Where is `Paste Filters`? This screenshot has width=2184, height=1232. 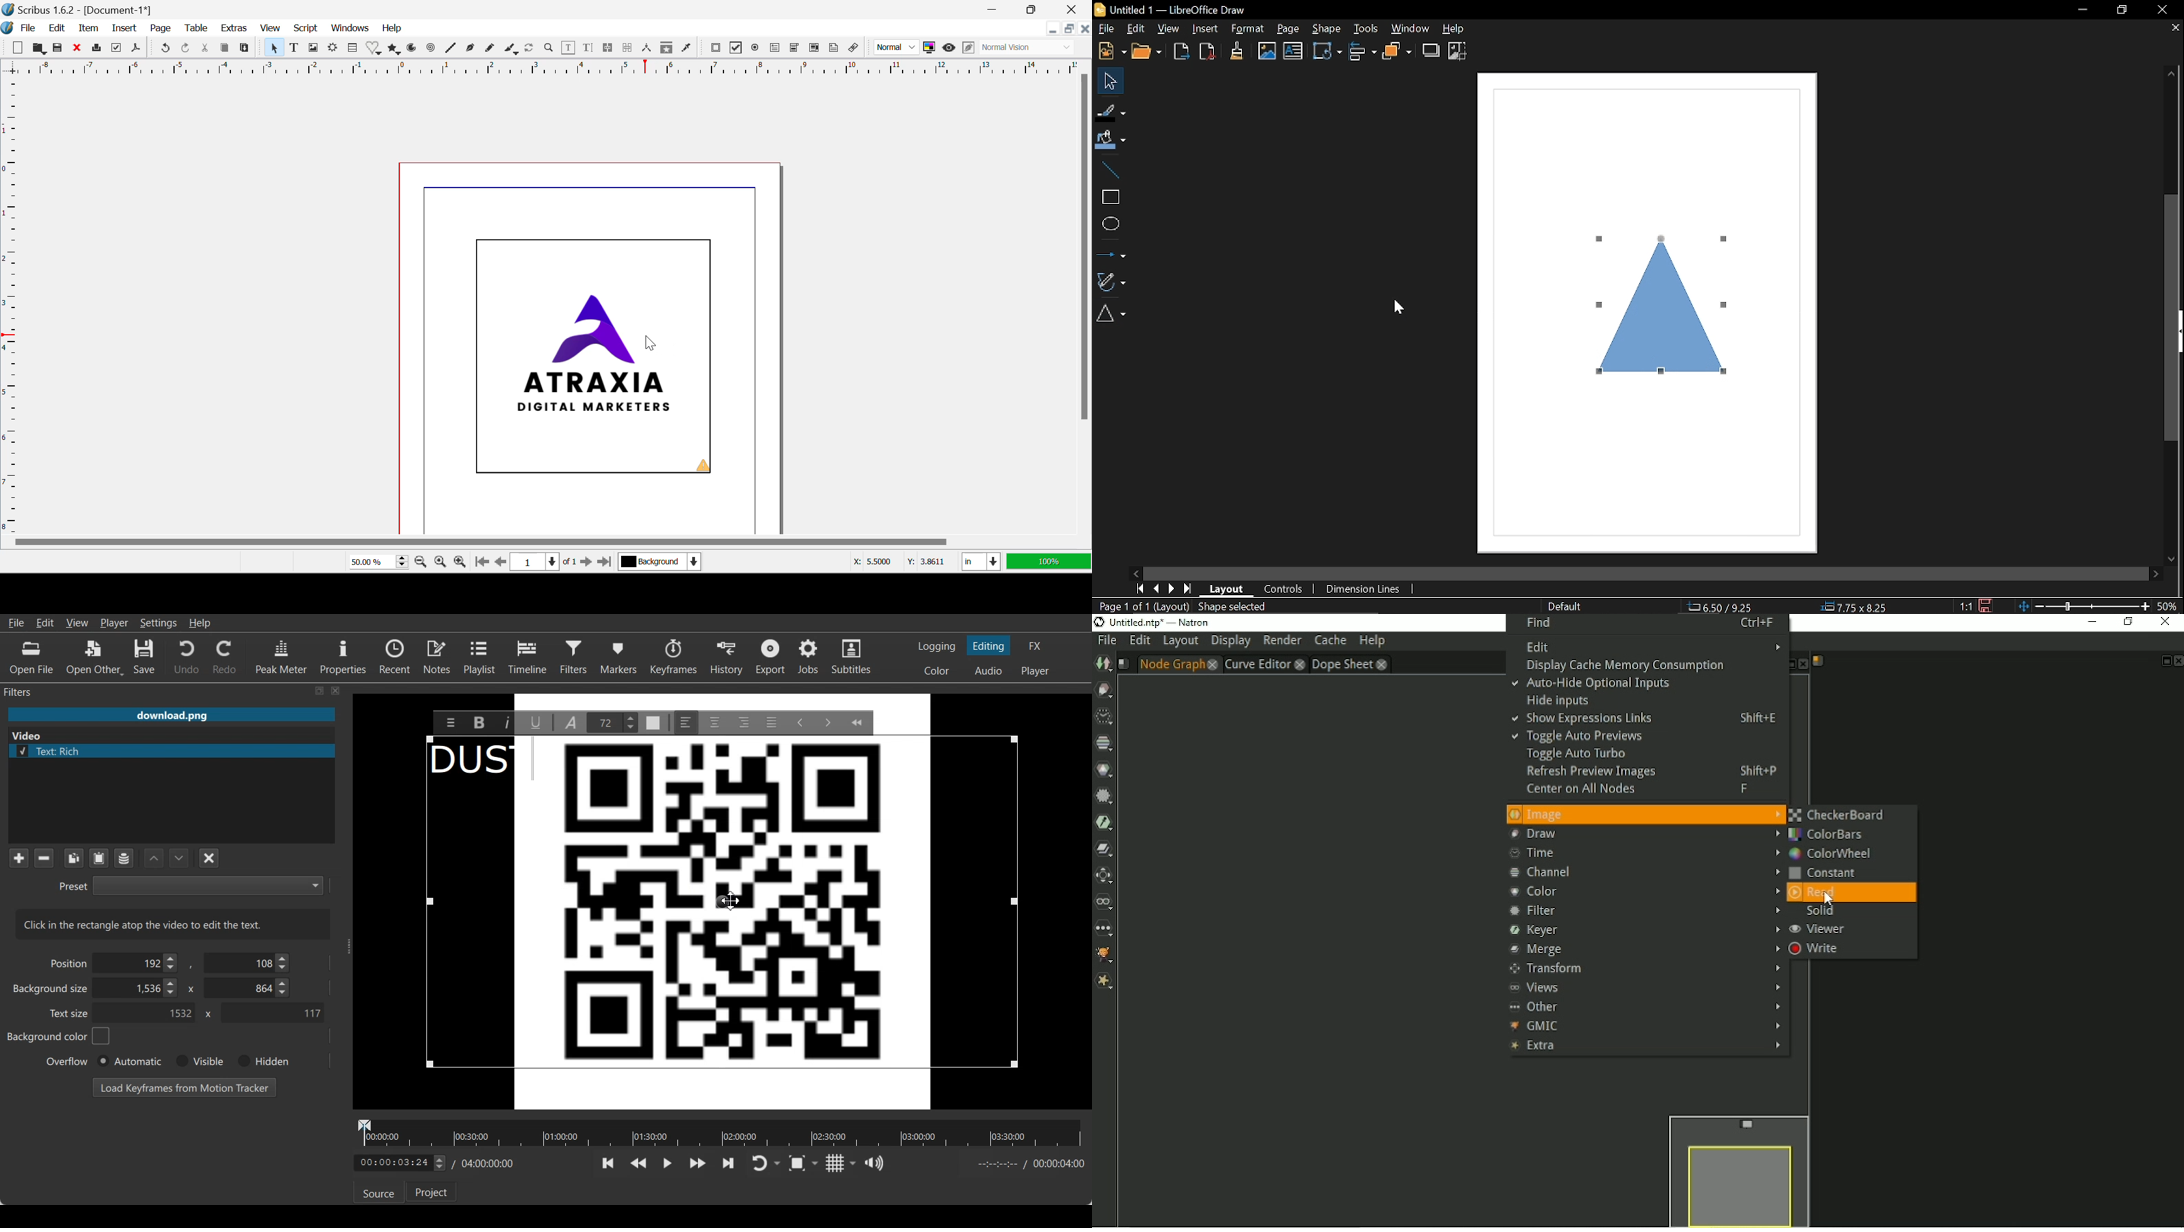
Paste Filters is located at coordinates (99, 859).